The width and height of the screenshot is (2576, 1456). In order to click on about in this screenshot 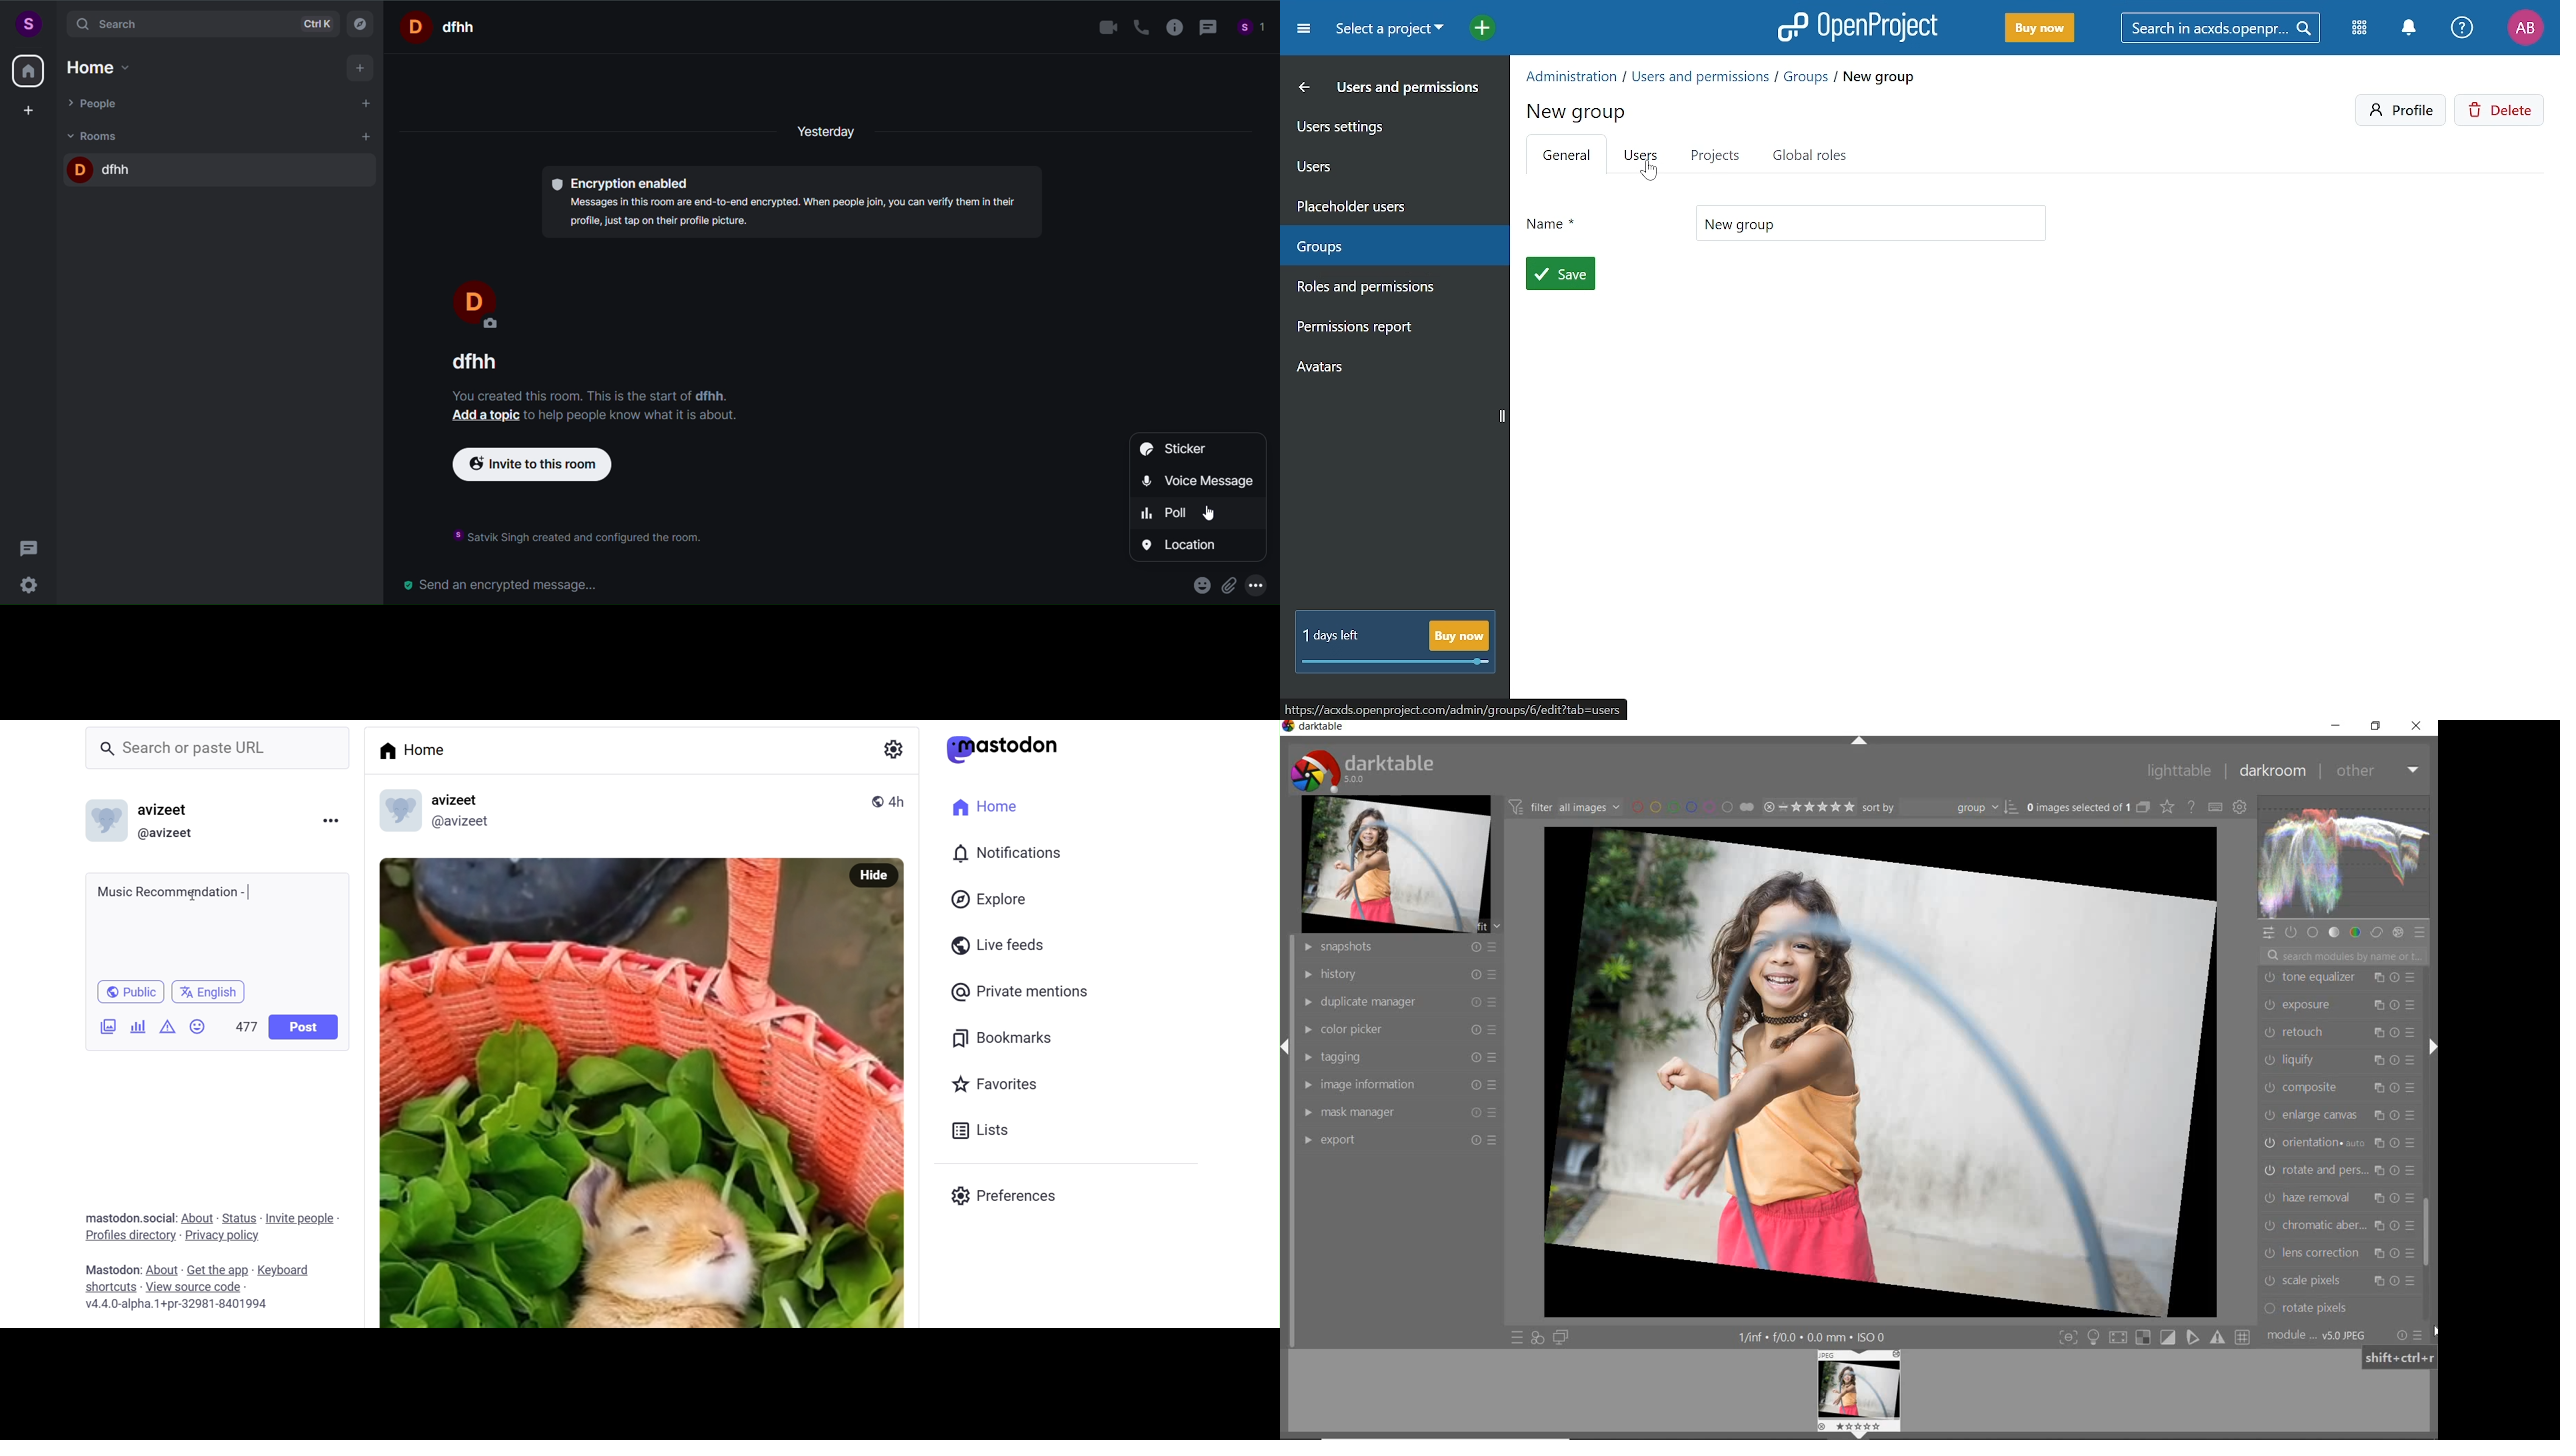, I will do `click(197, 1218)`.